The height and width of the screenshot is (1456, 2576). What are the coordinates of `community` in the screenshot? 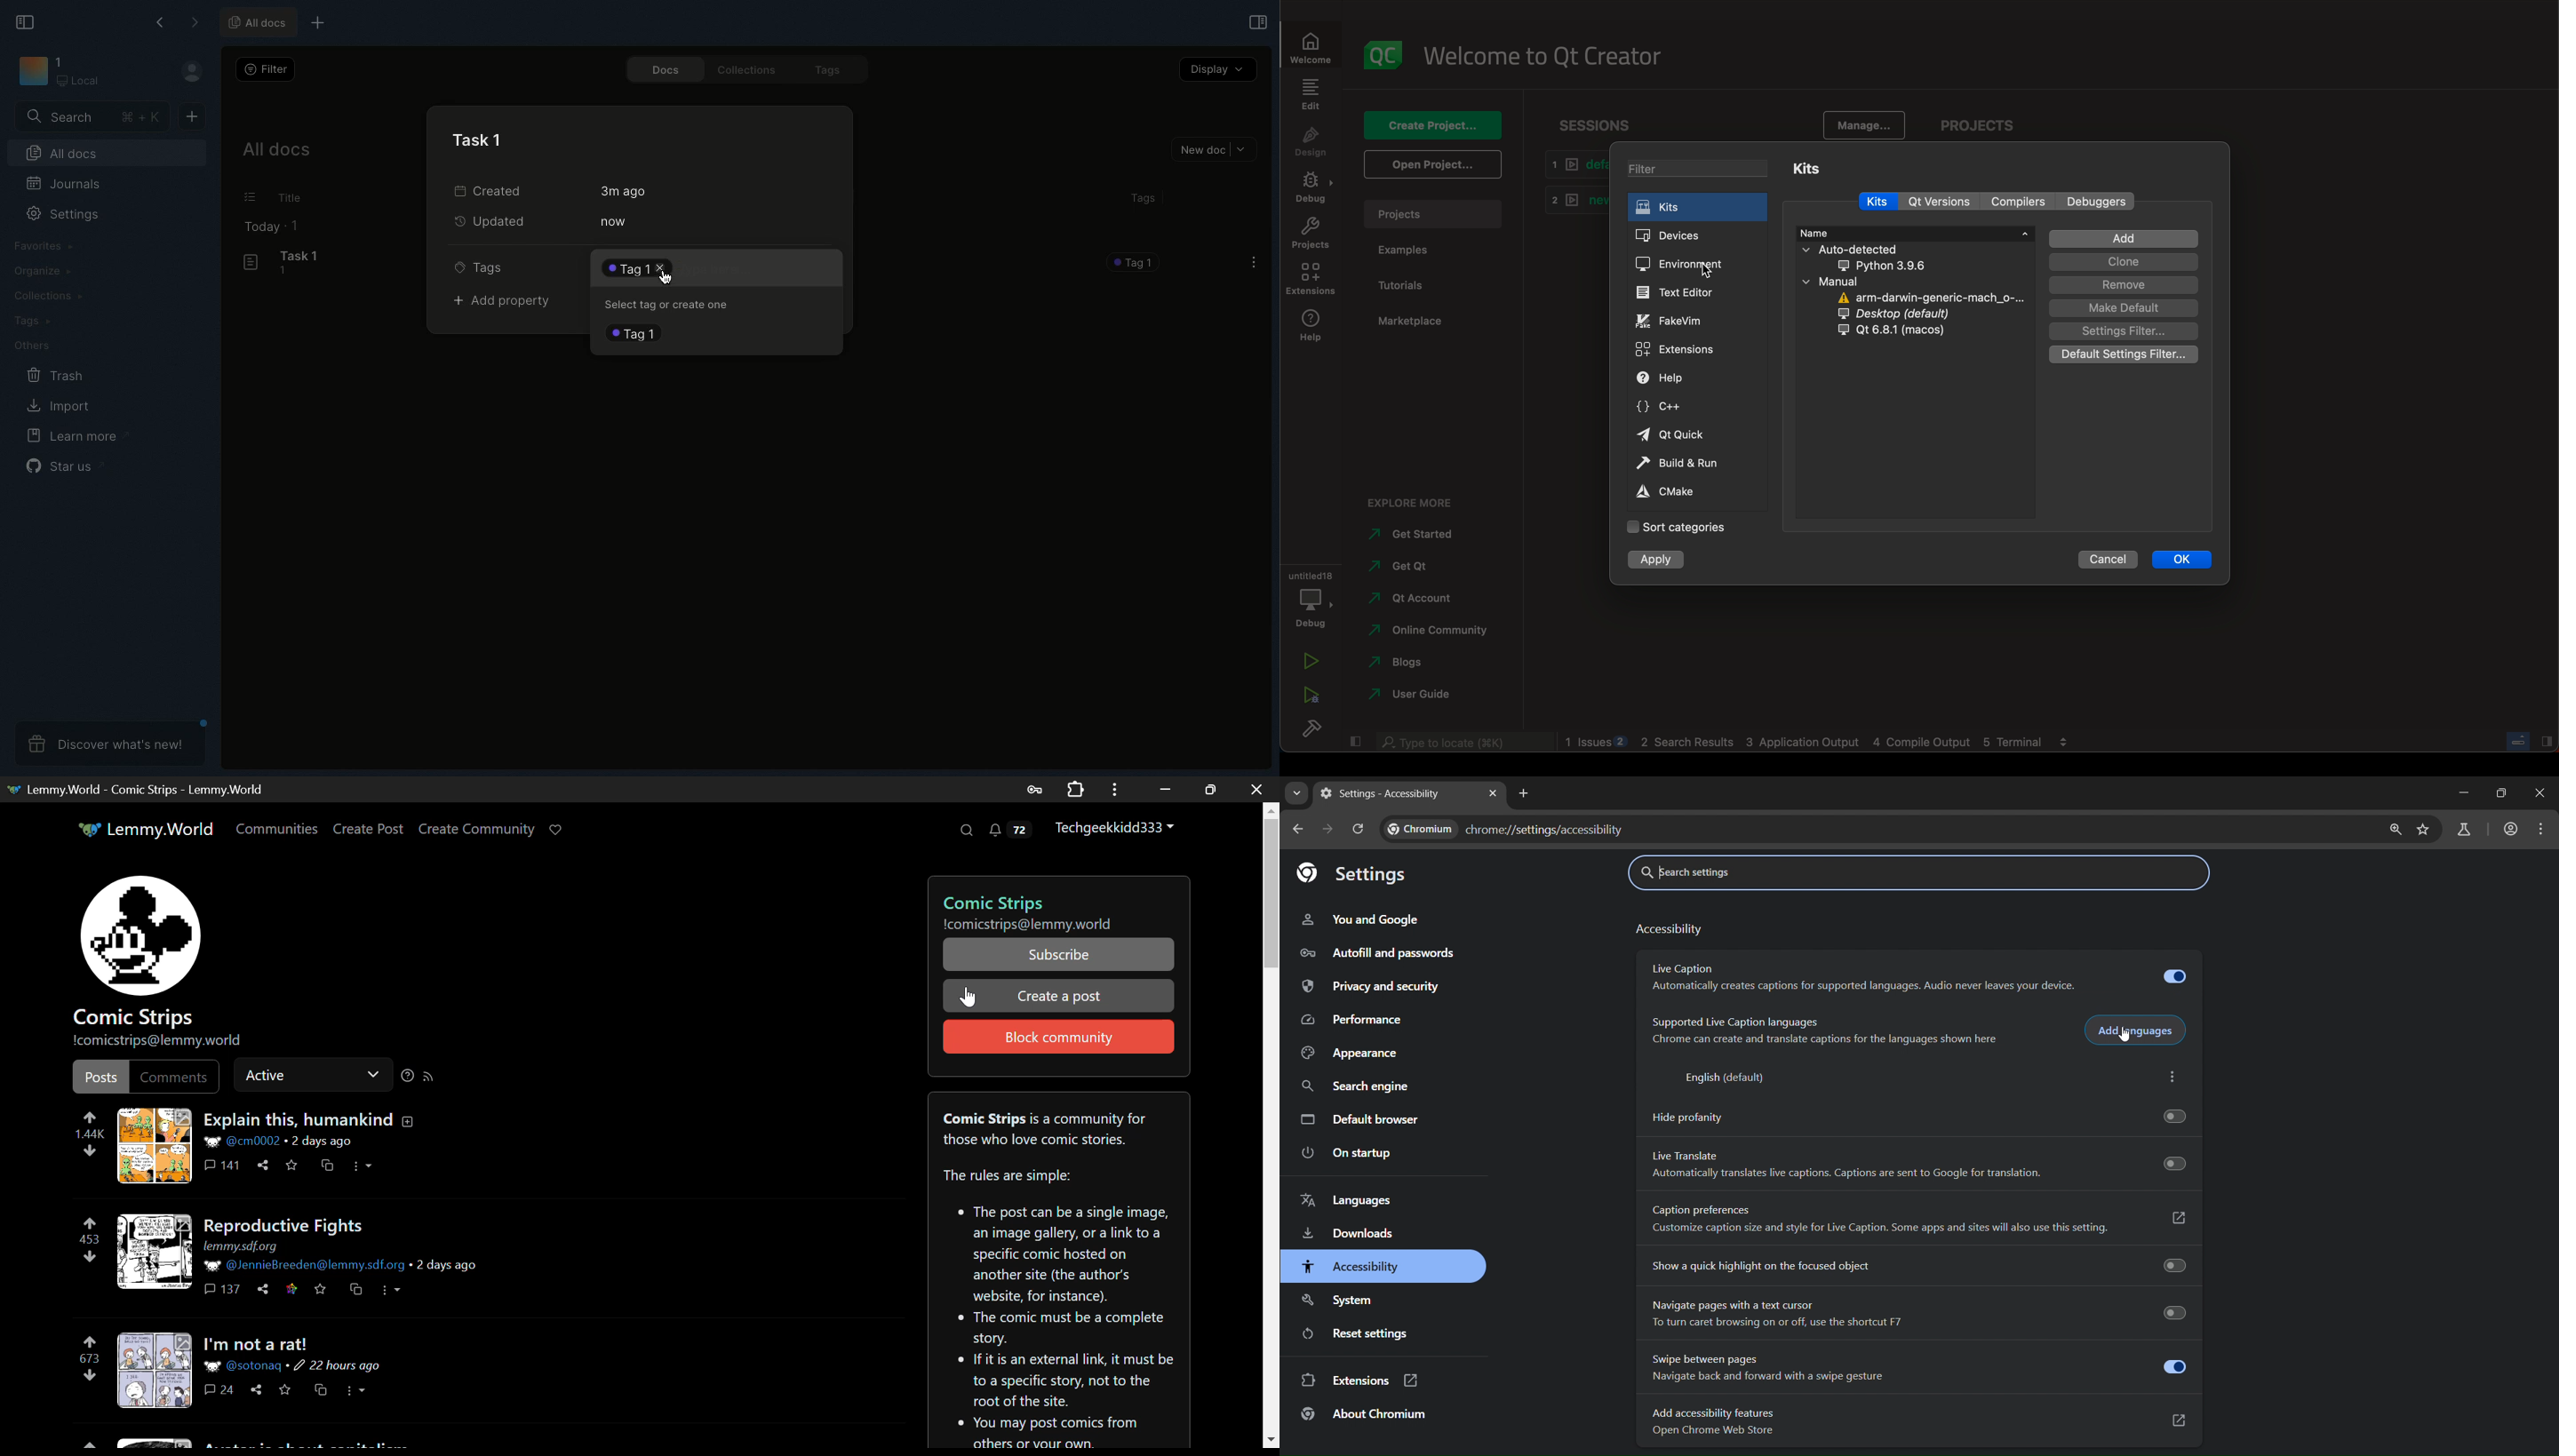 It's located at (1428, 631).